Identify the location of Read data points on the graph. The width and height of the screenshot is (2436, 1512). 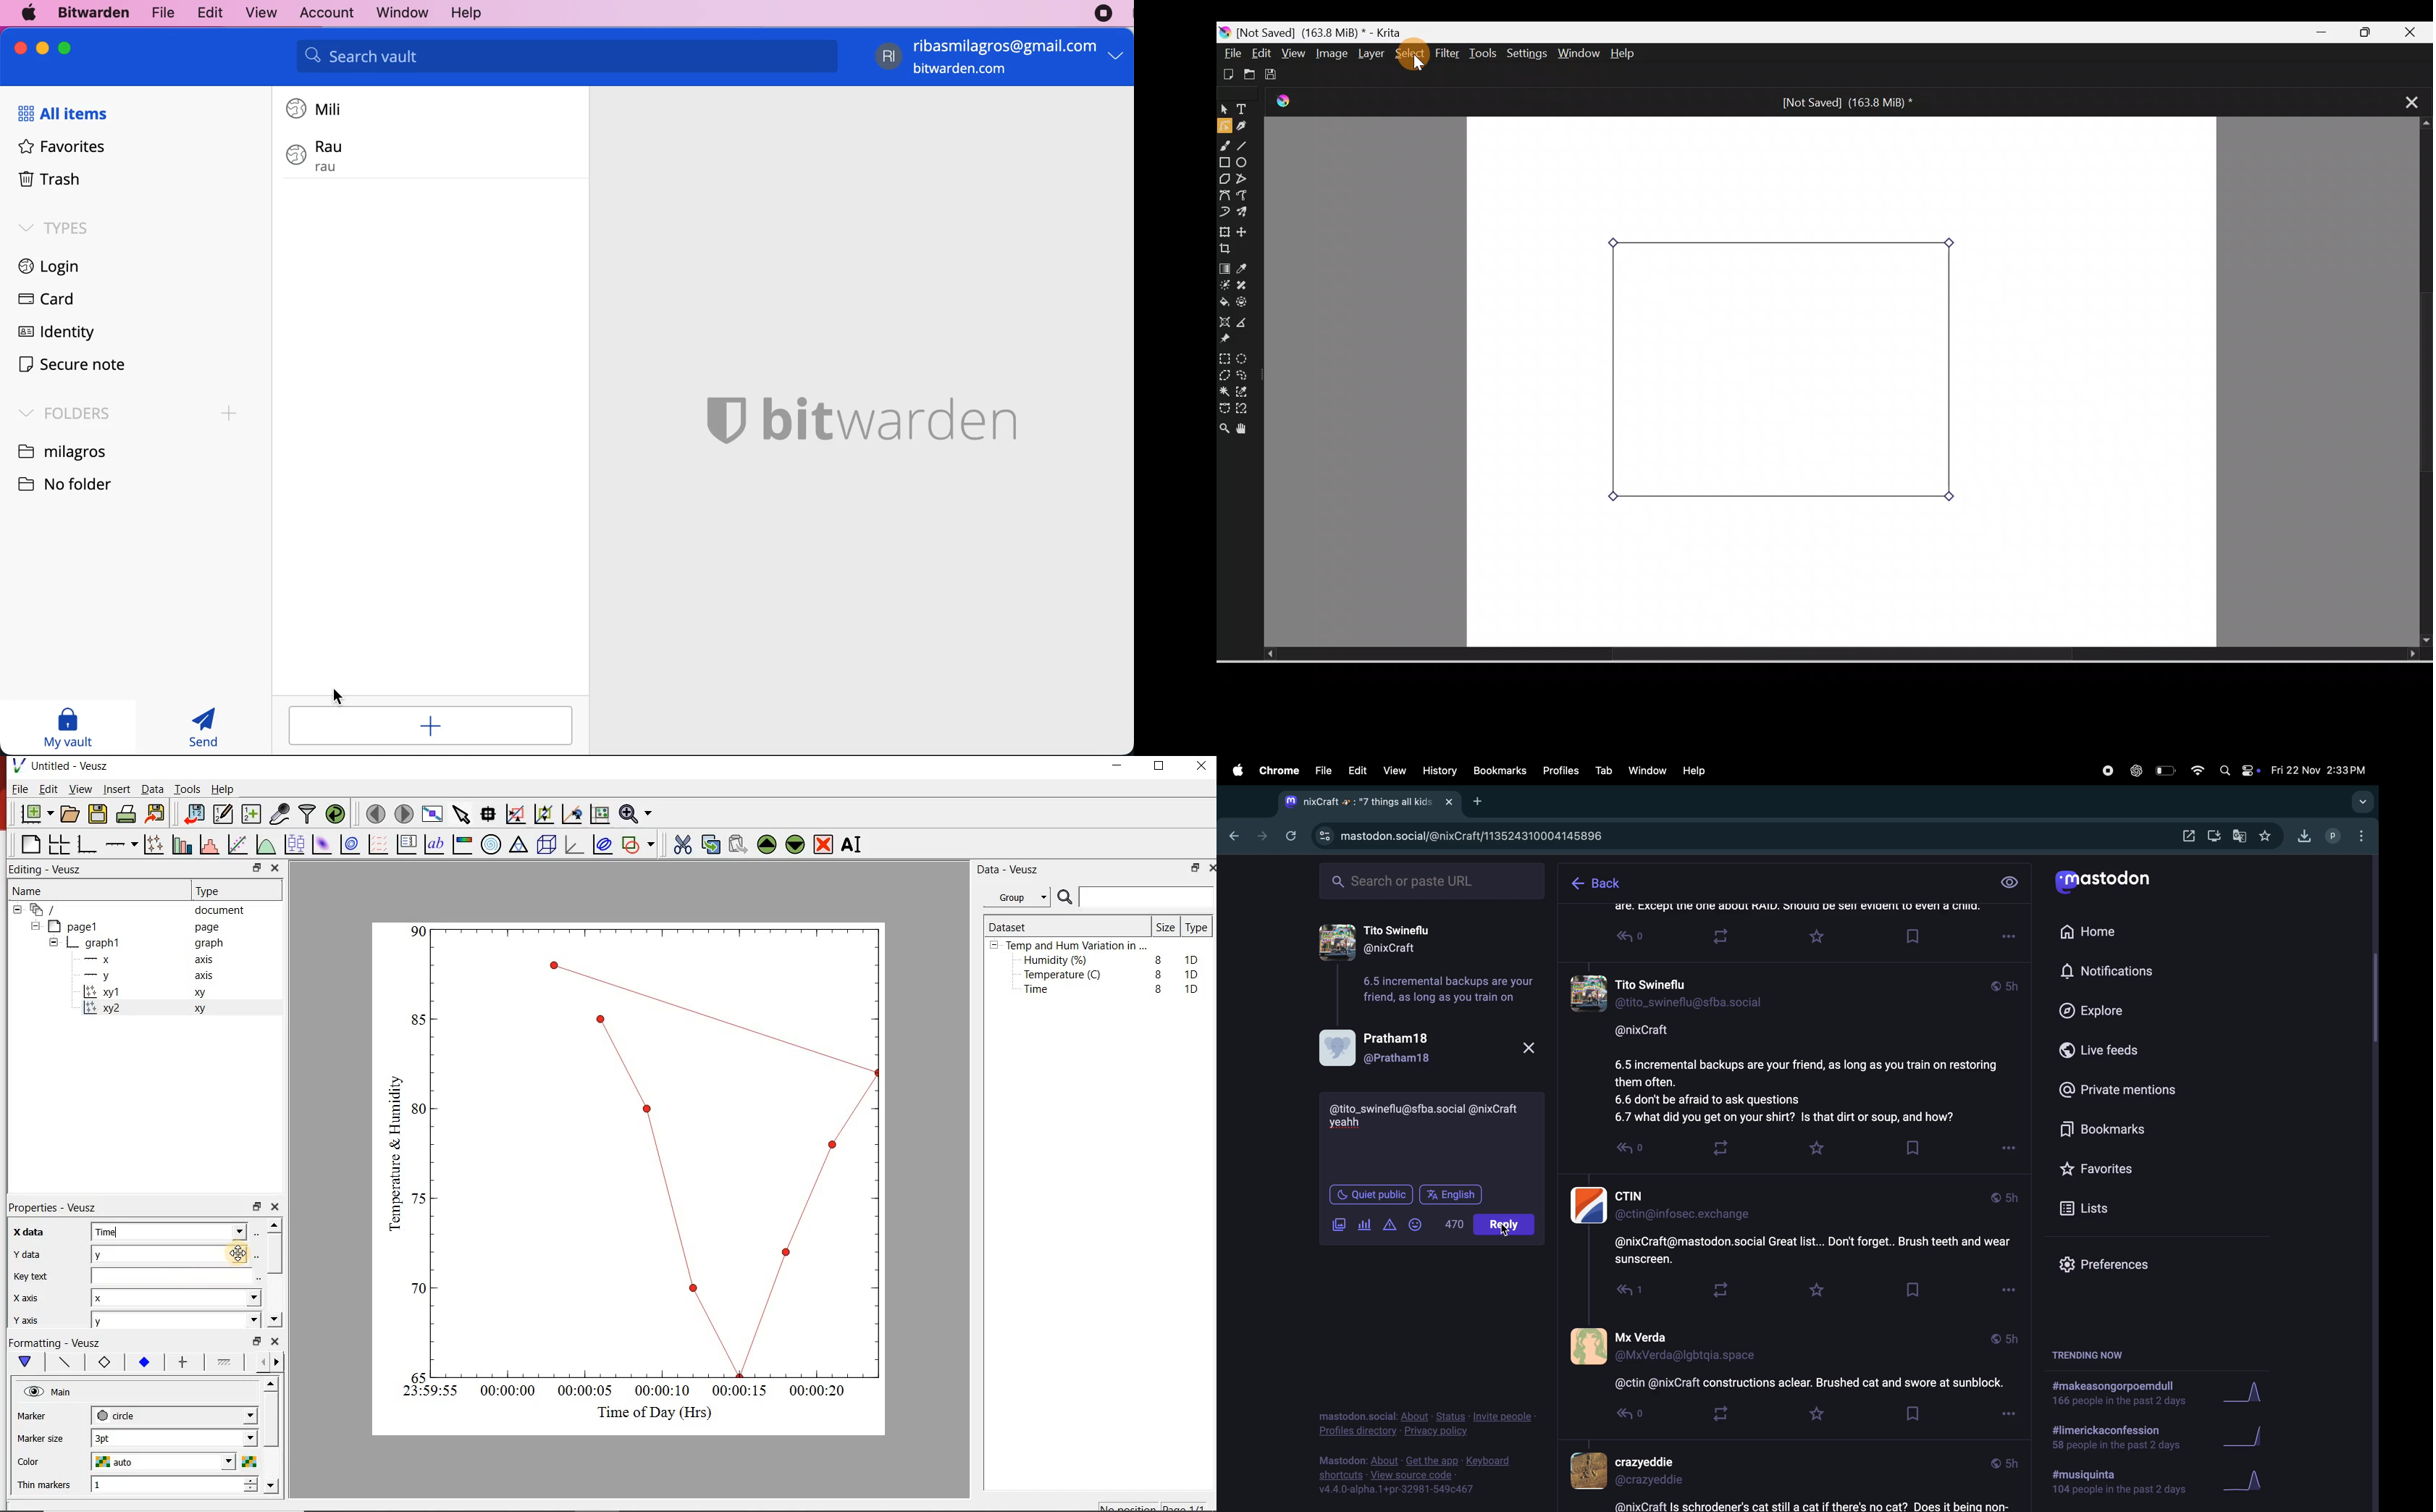
(489, 815).